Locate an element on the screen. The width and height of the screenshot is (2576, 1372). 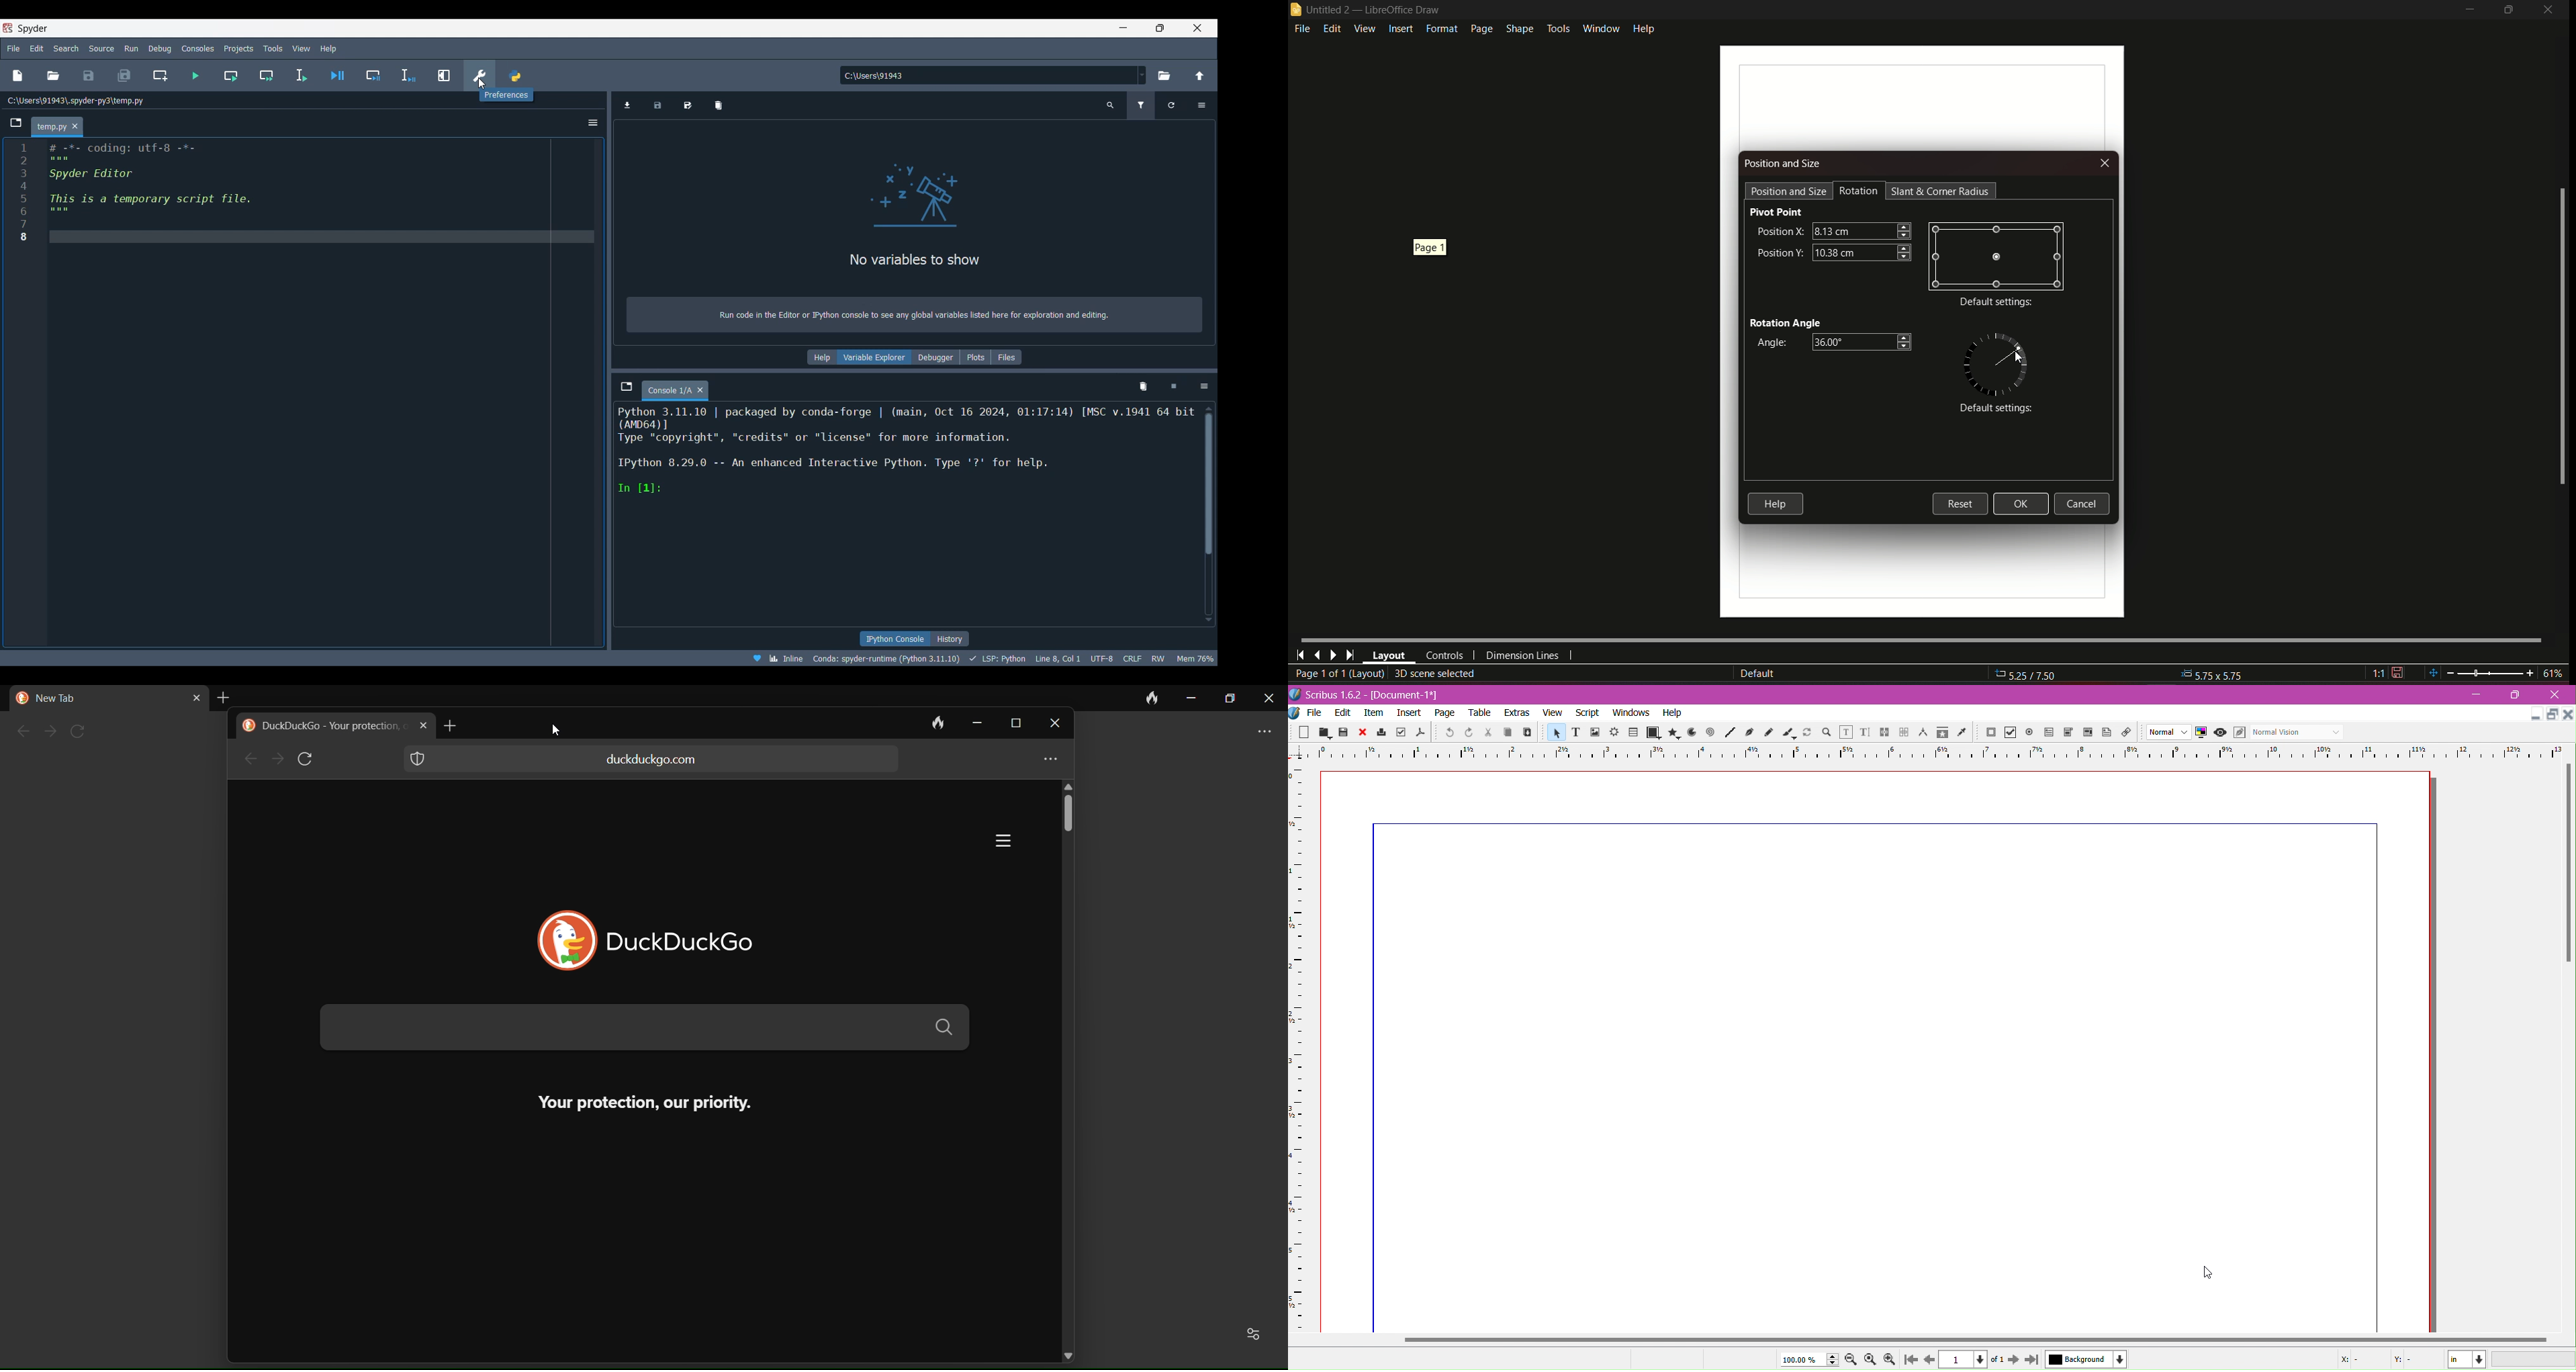
Rotation is located at coordinates (1859, 191).